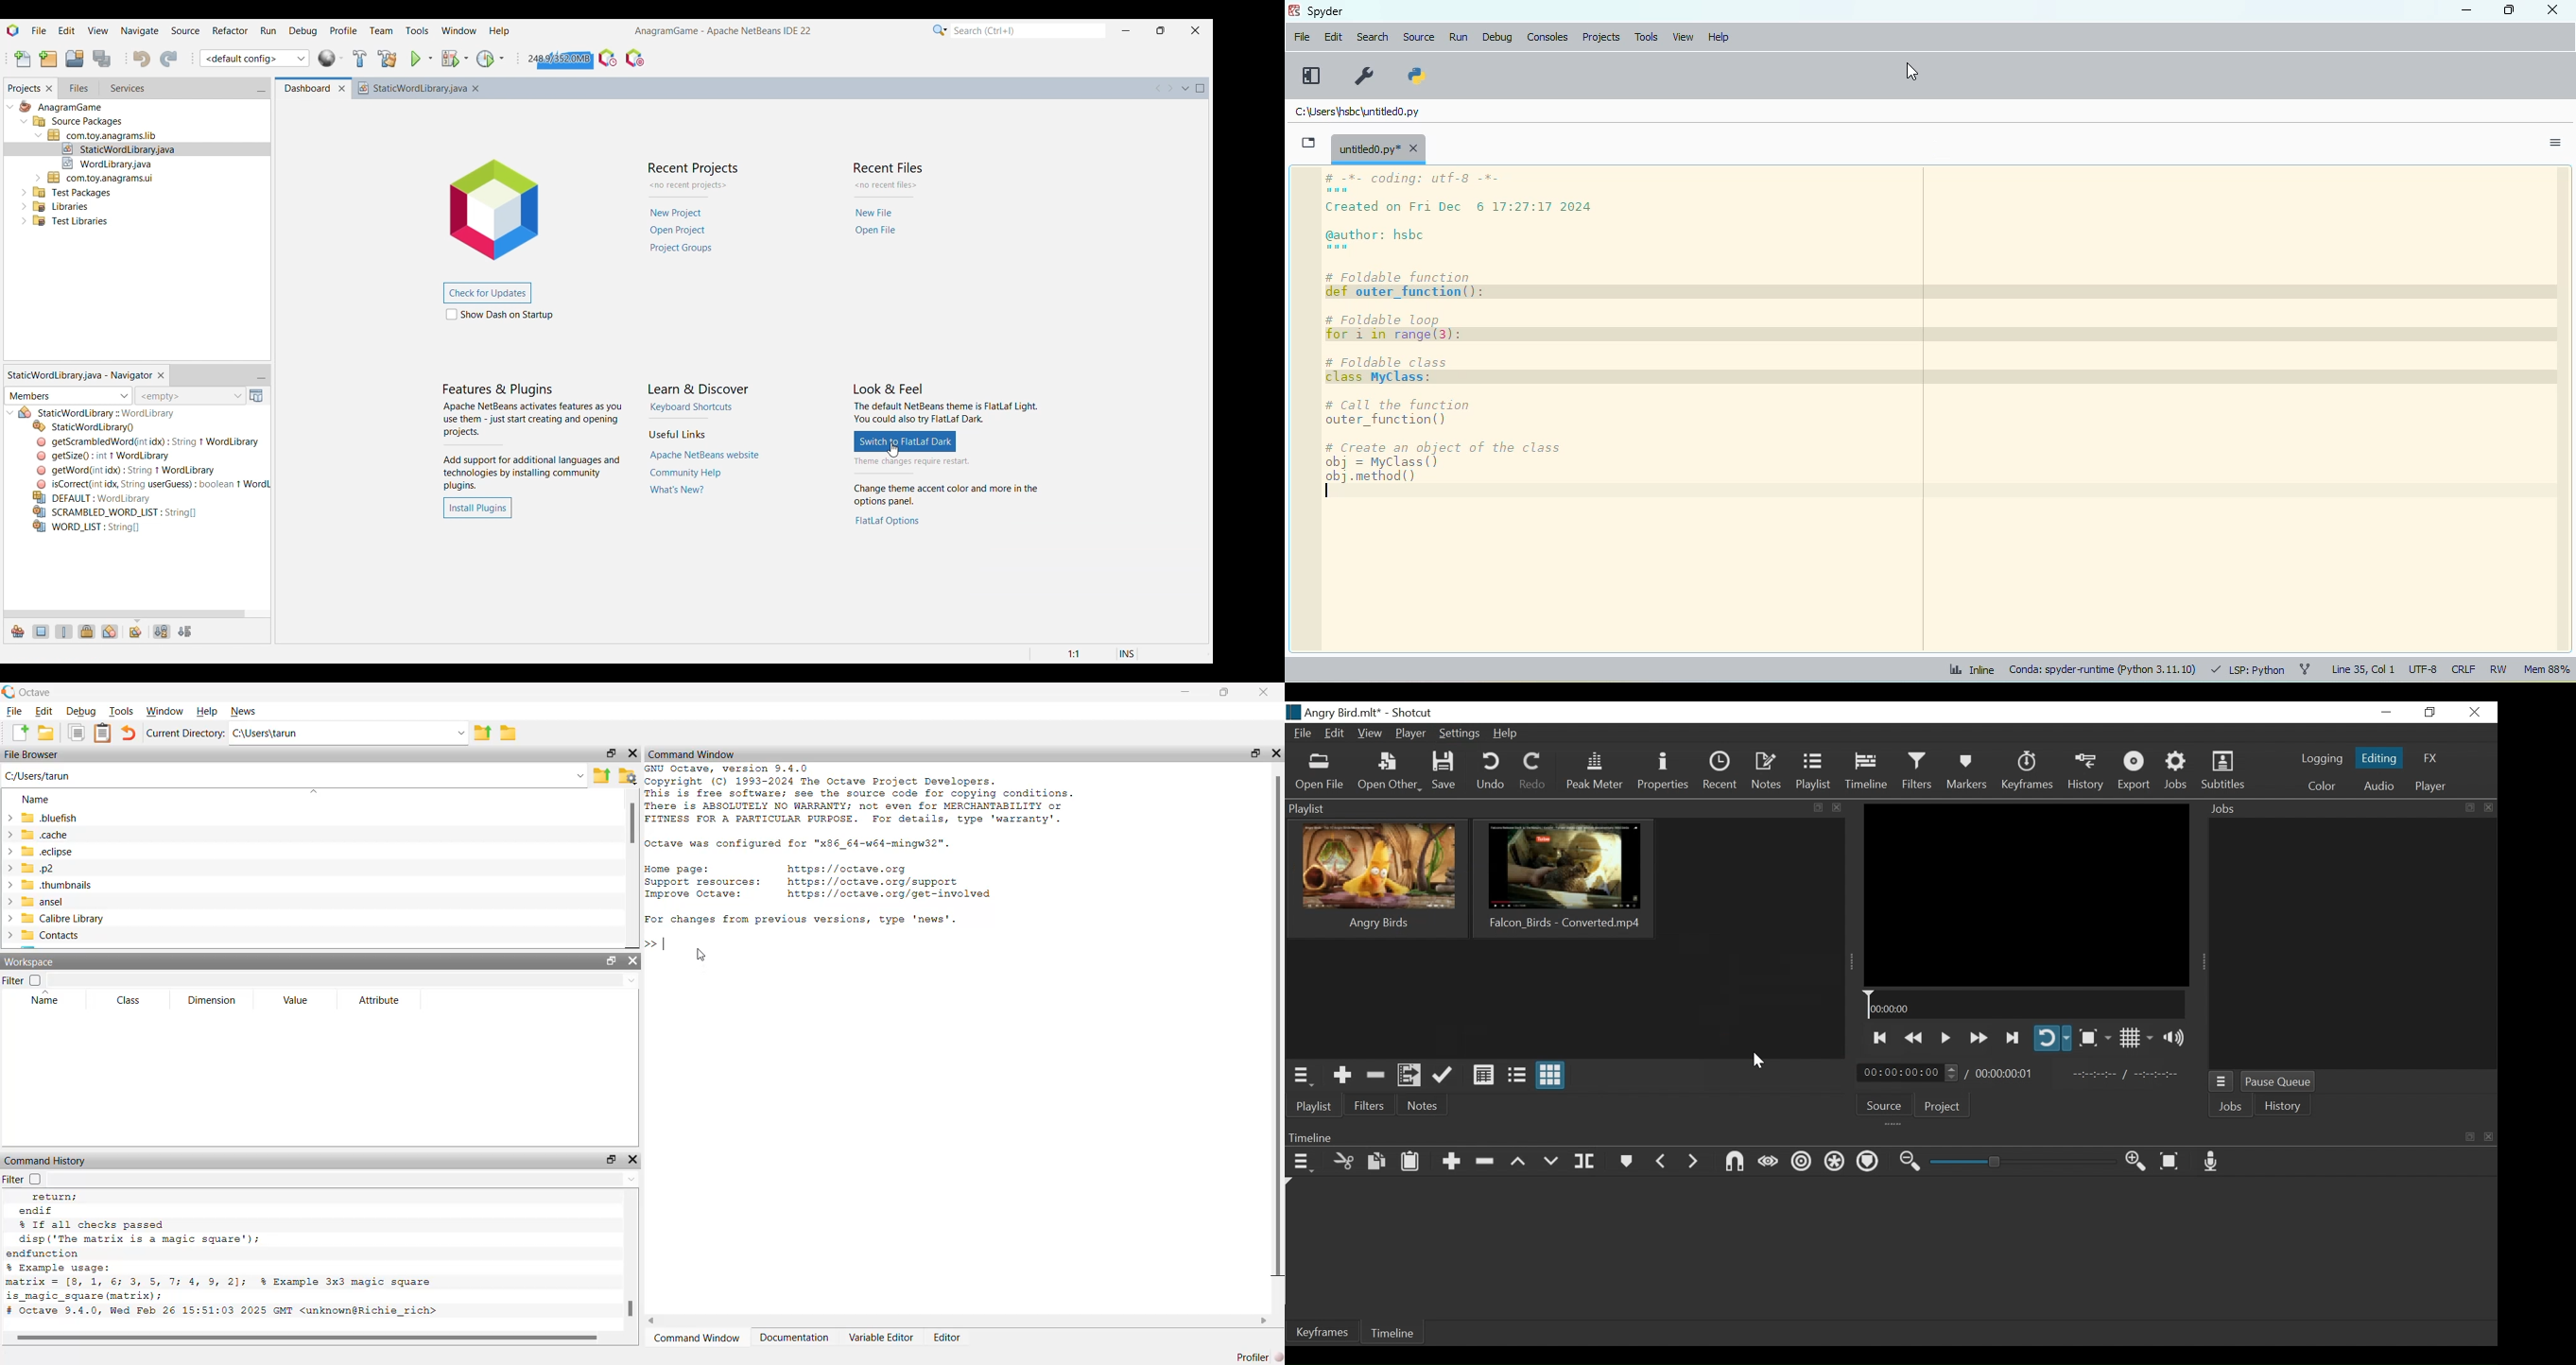 This screenshot has width=2576, height=1372. Describe the element at coordinates (2510, 9) in the screenshot. I see `maximize` at that location.